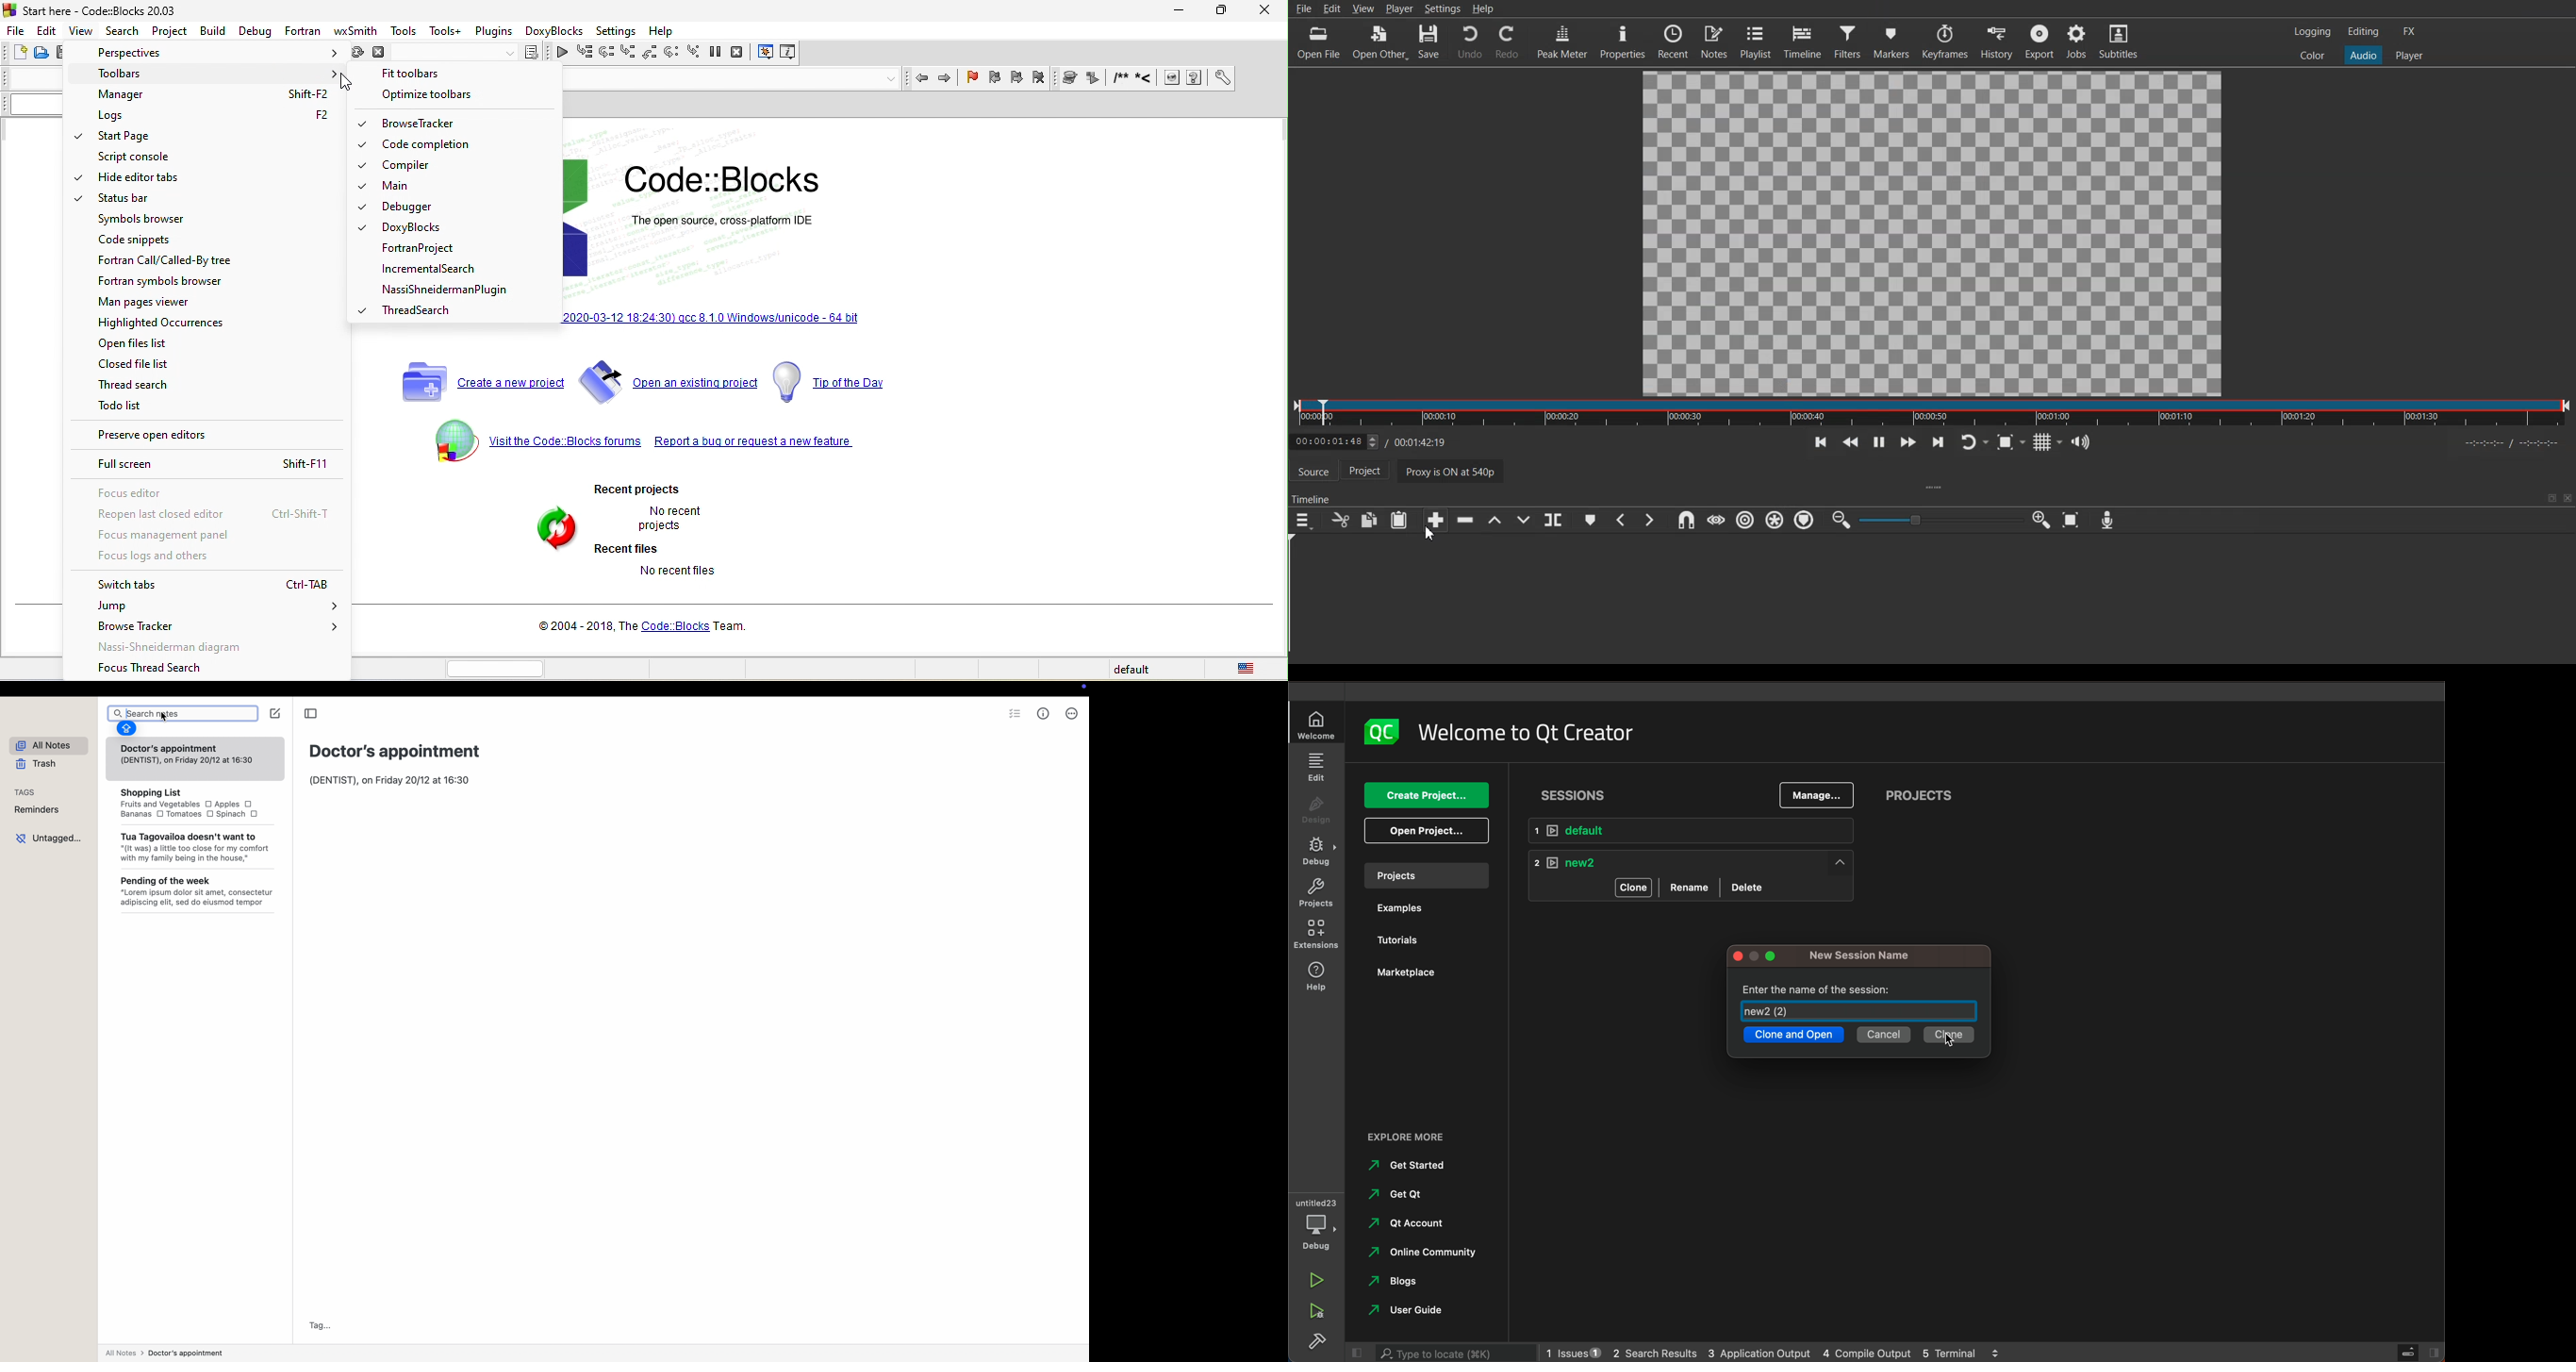 This screenshot has height=1372, width=2576. Describe the element at coordinates (1861, 989) in the screenshot. I see `enter the name of the session` at that location.